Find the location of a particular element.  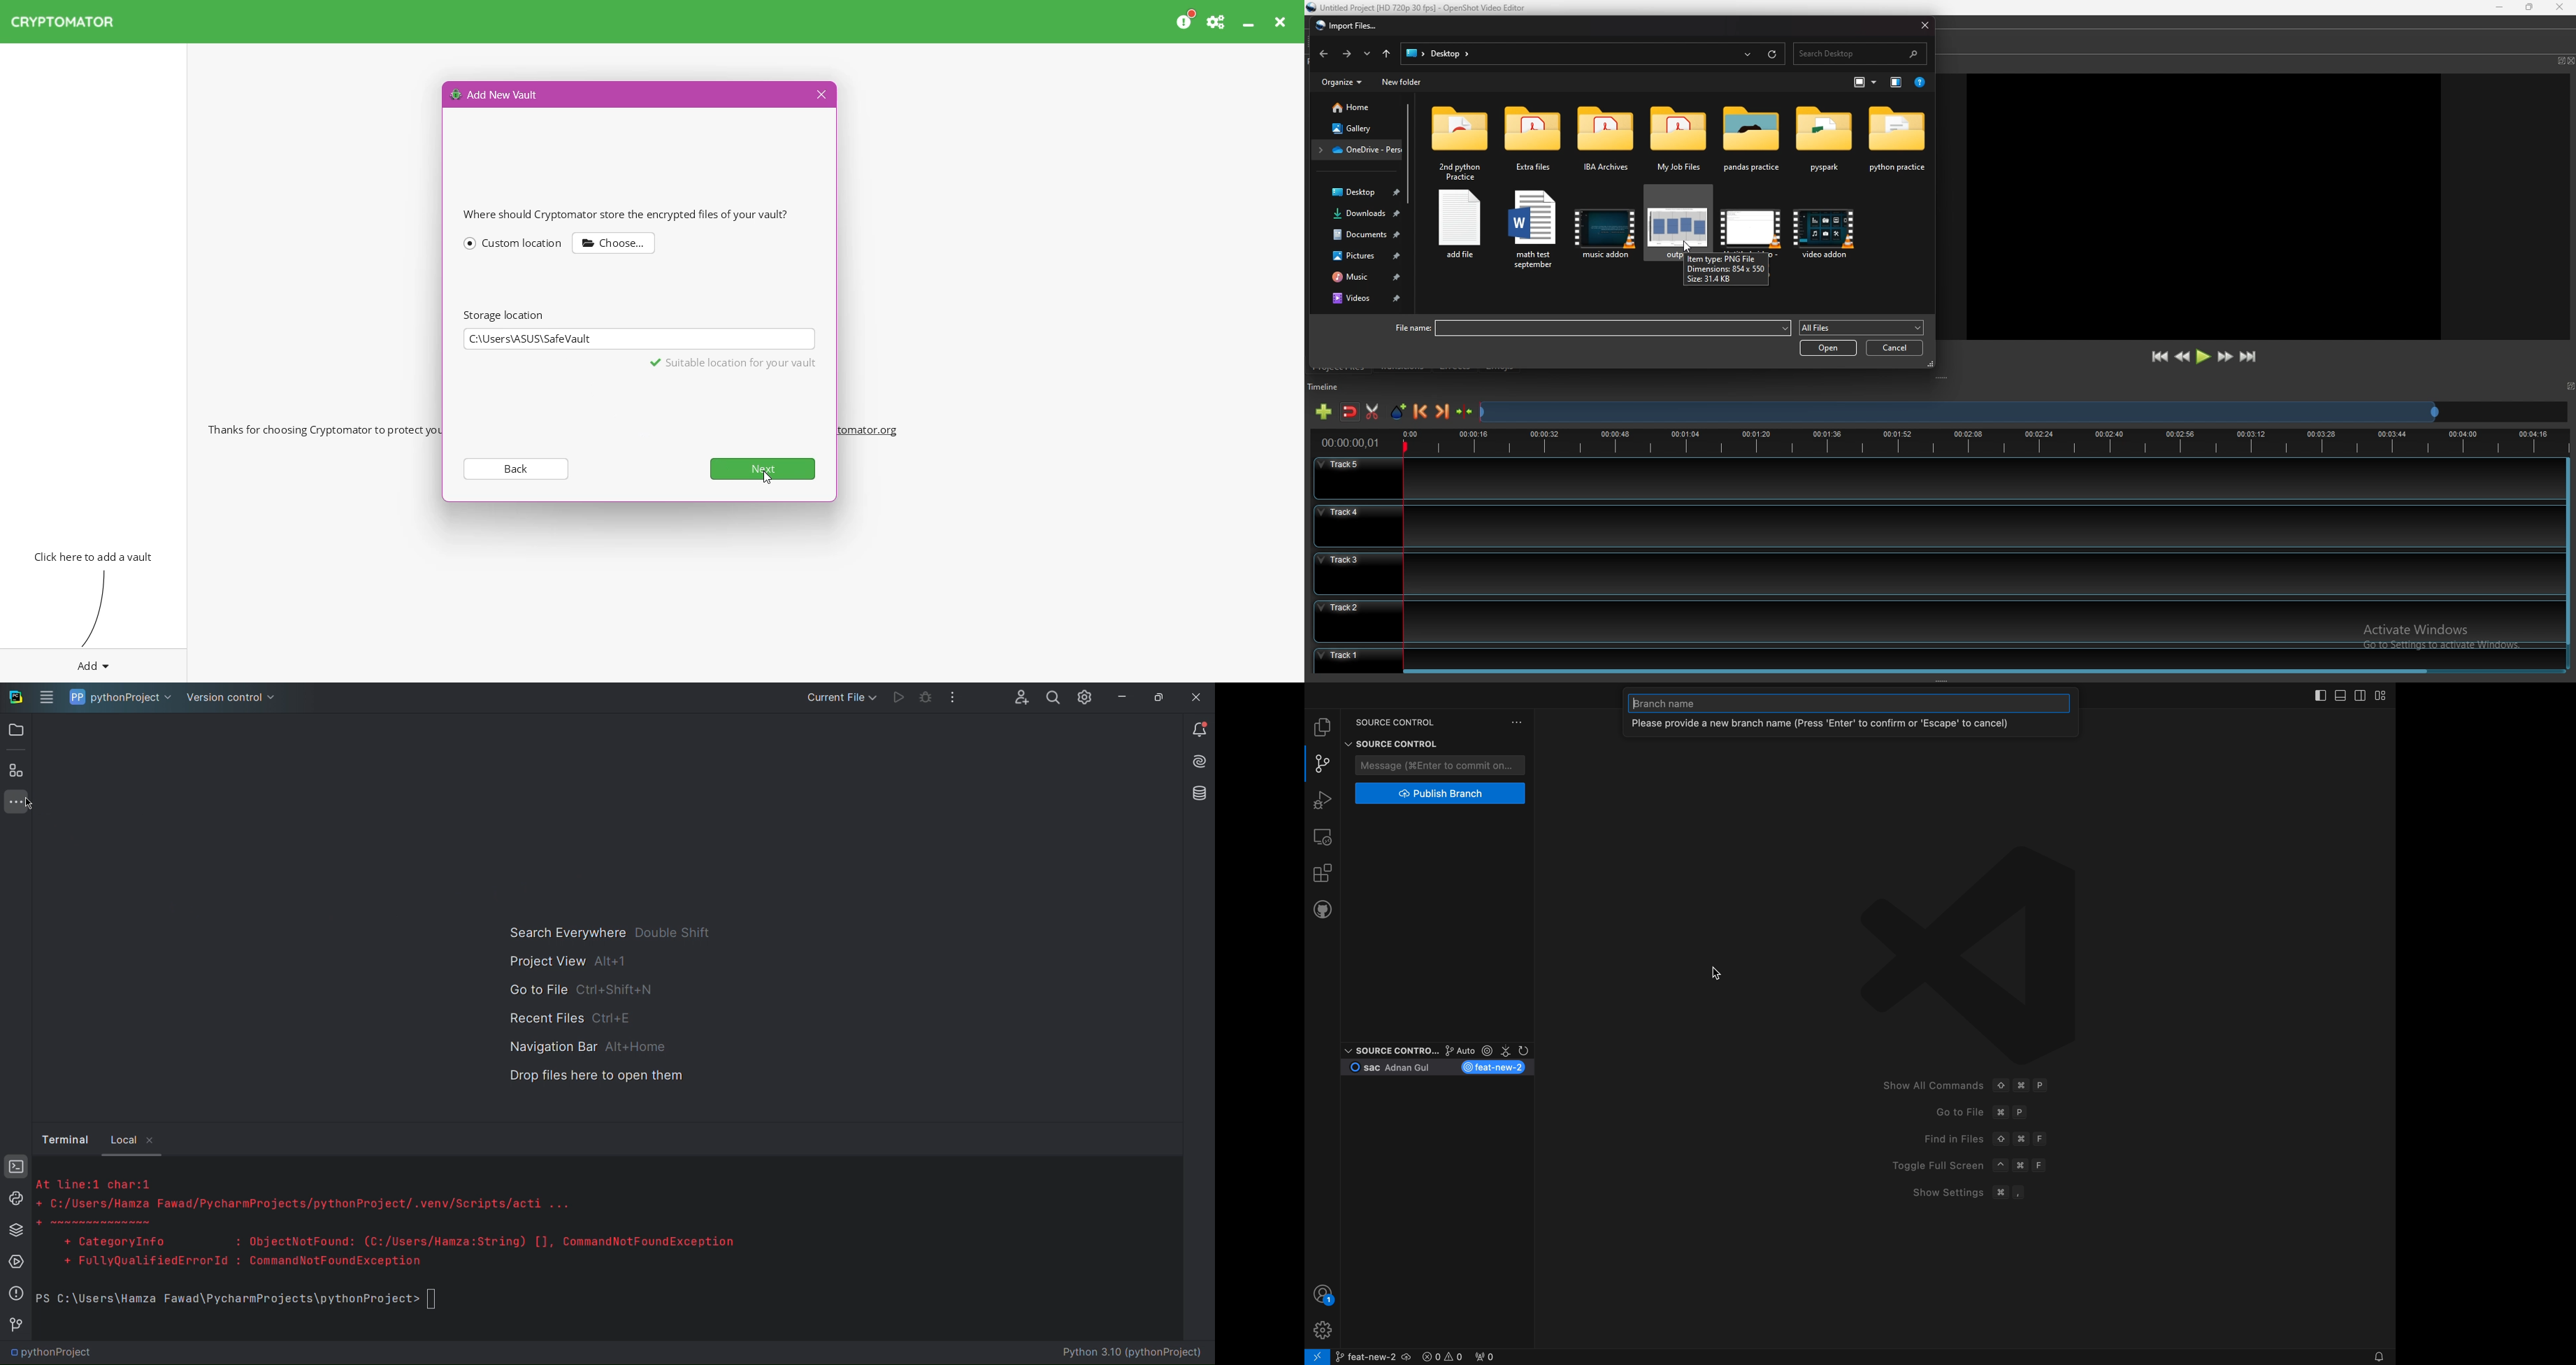

Cursor is located at coordinates (766, 477).